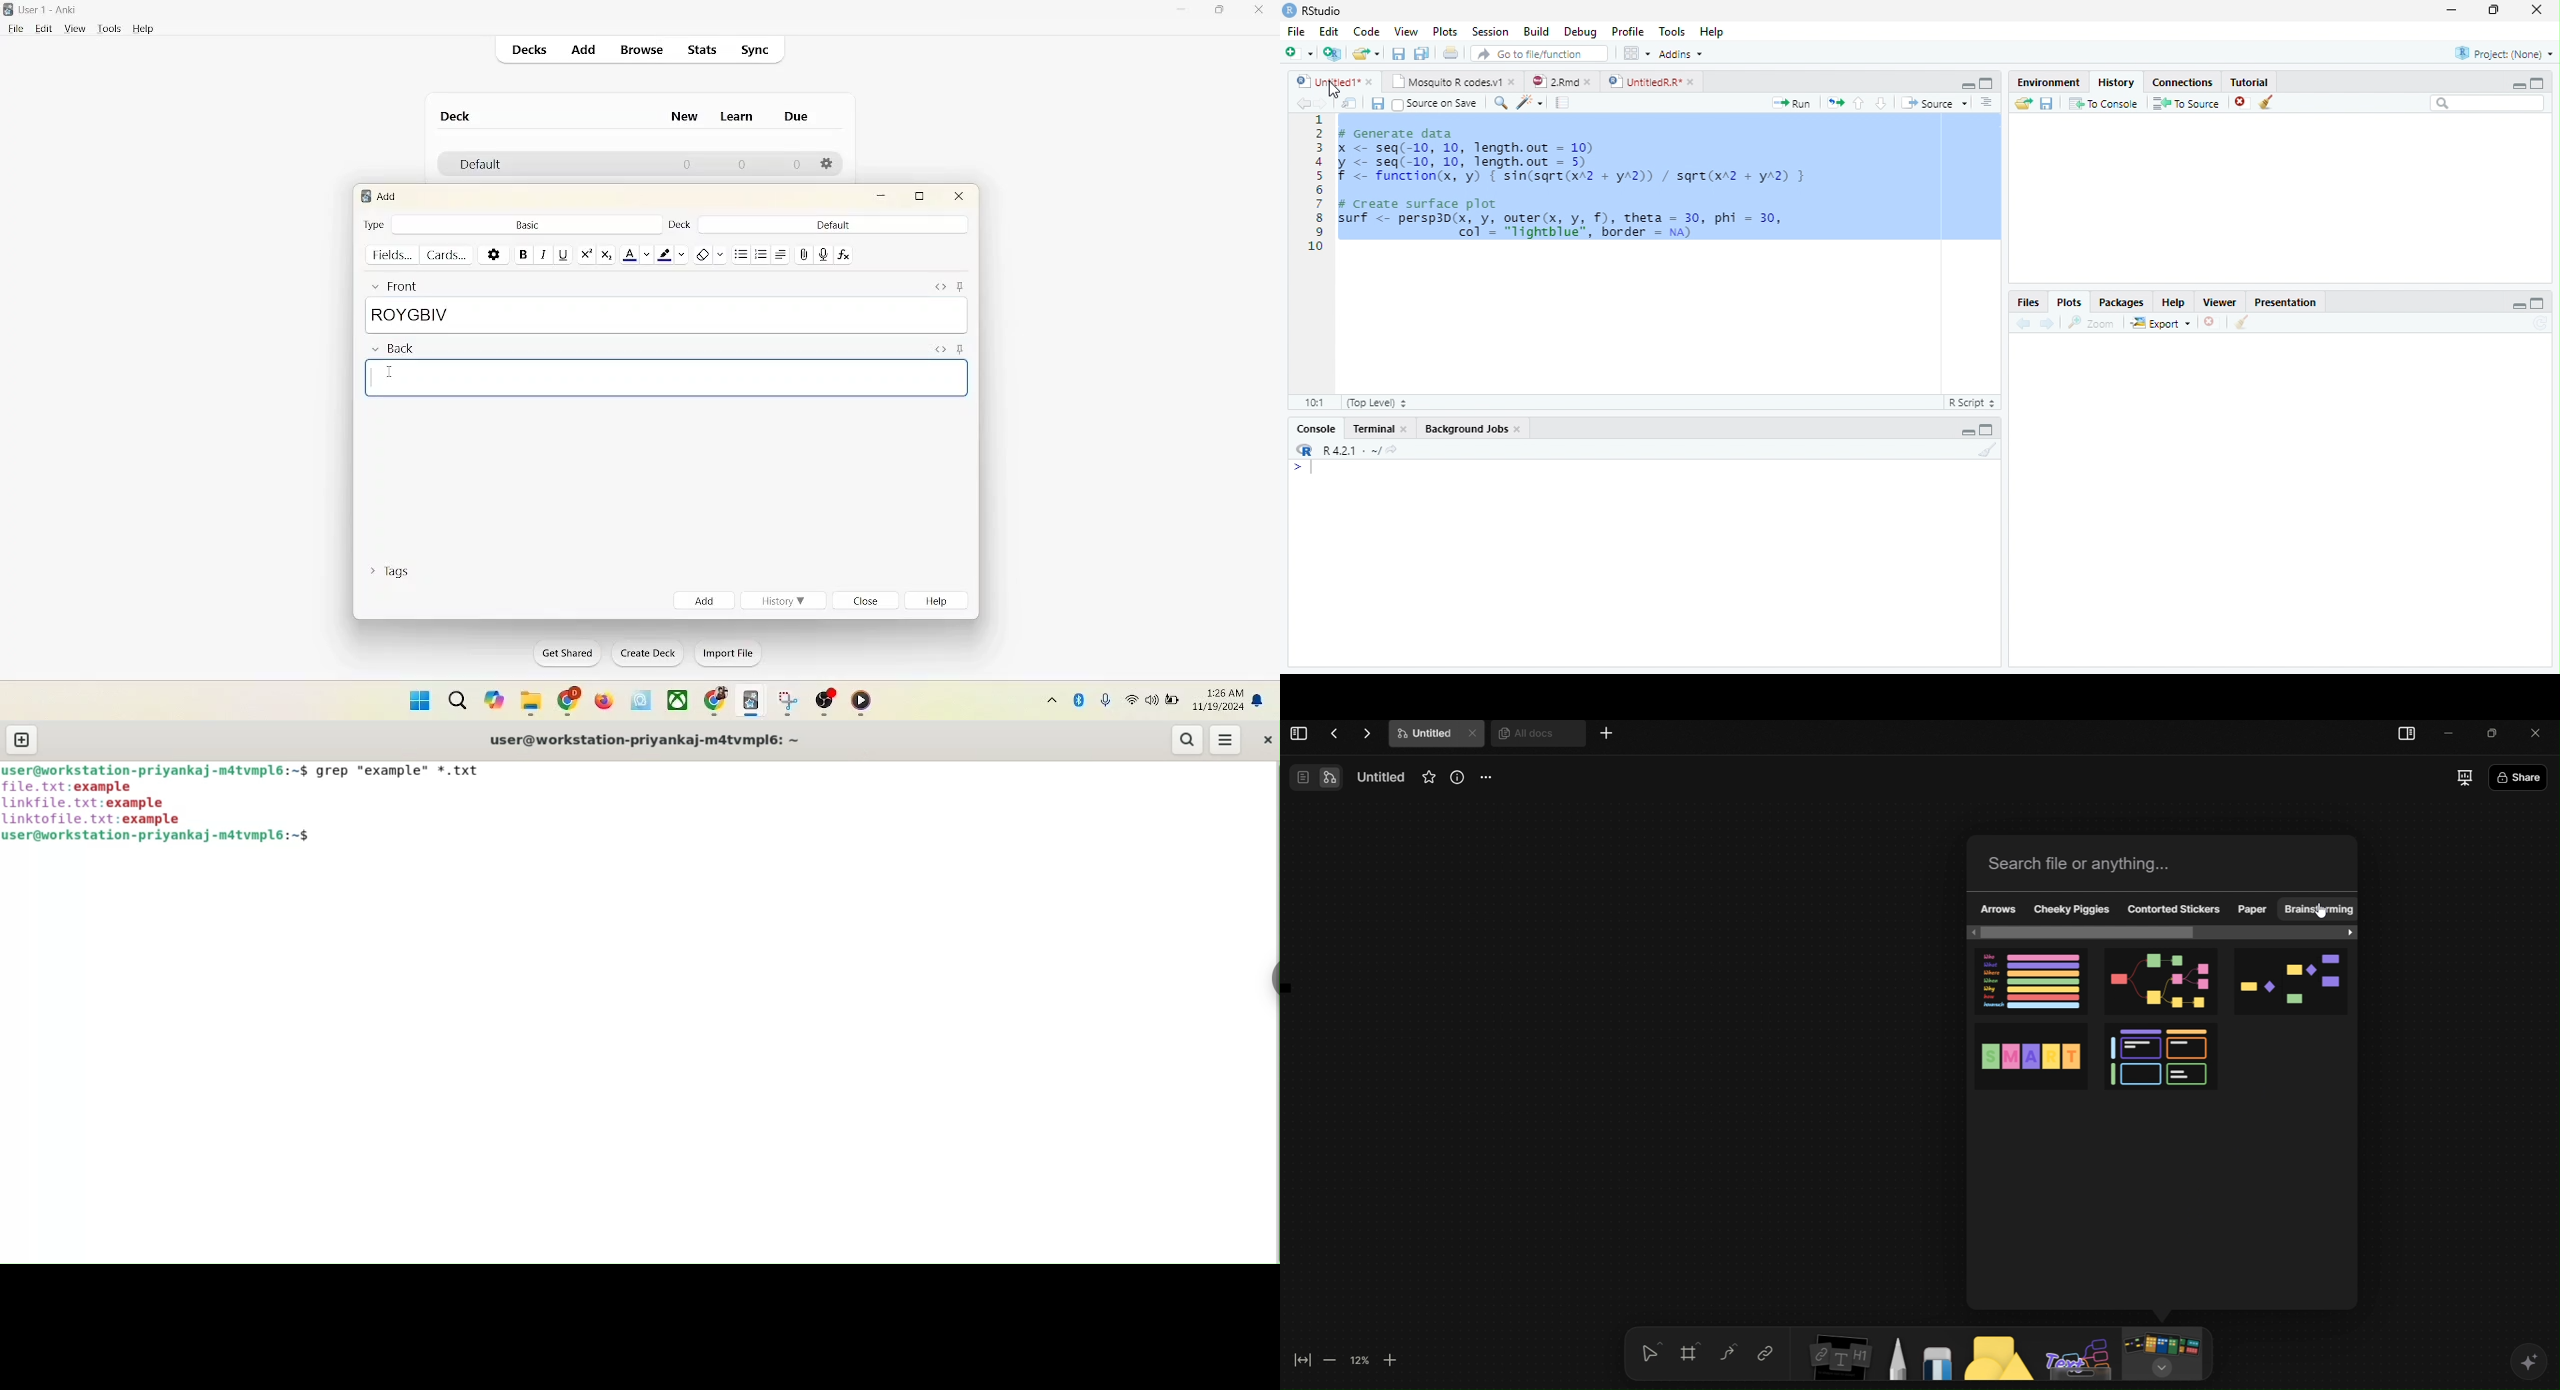 This screenshot has width=2576, height=1400. Describe the element at coordinates (1102, 698) in the screenshot. I see `microphone` at that location.